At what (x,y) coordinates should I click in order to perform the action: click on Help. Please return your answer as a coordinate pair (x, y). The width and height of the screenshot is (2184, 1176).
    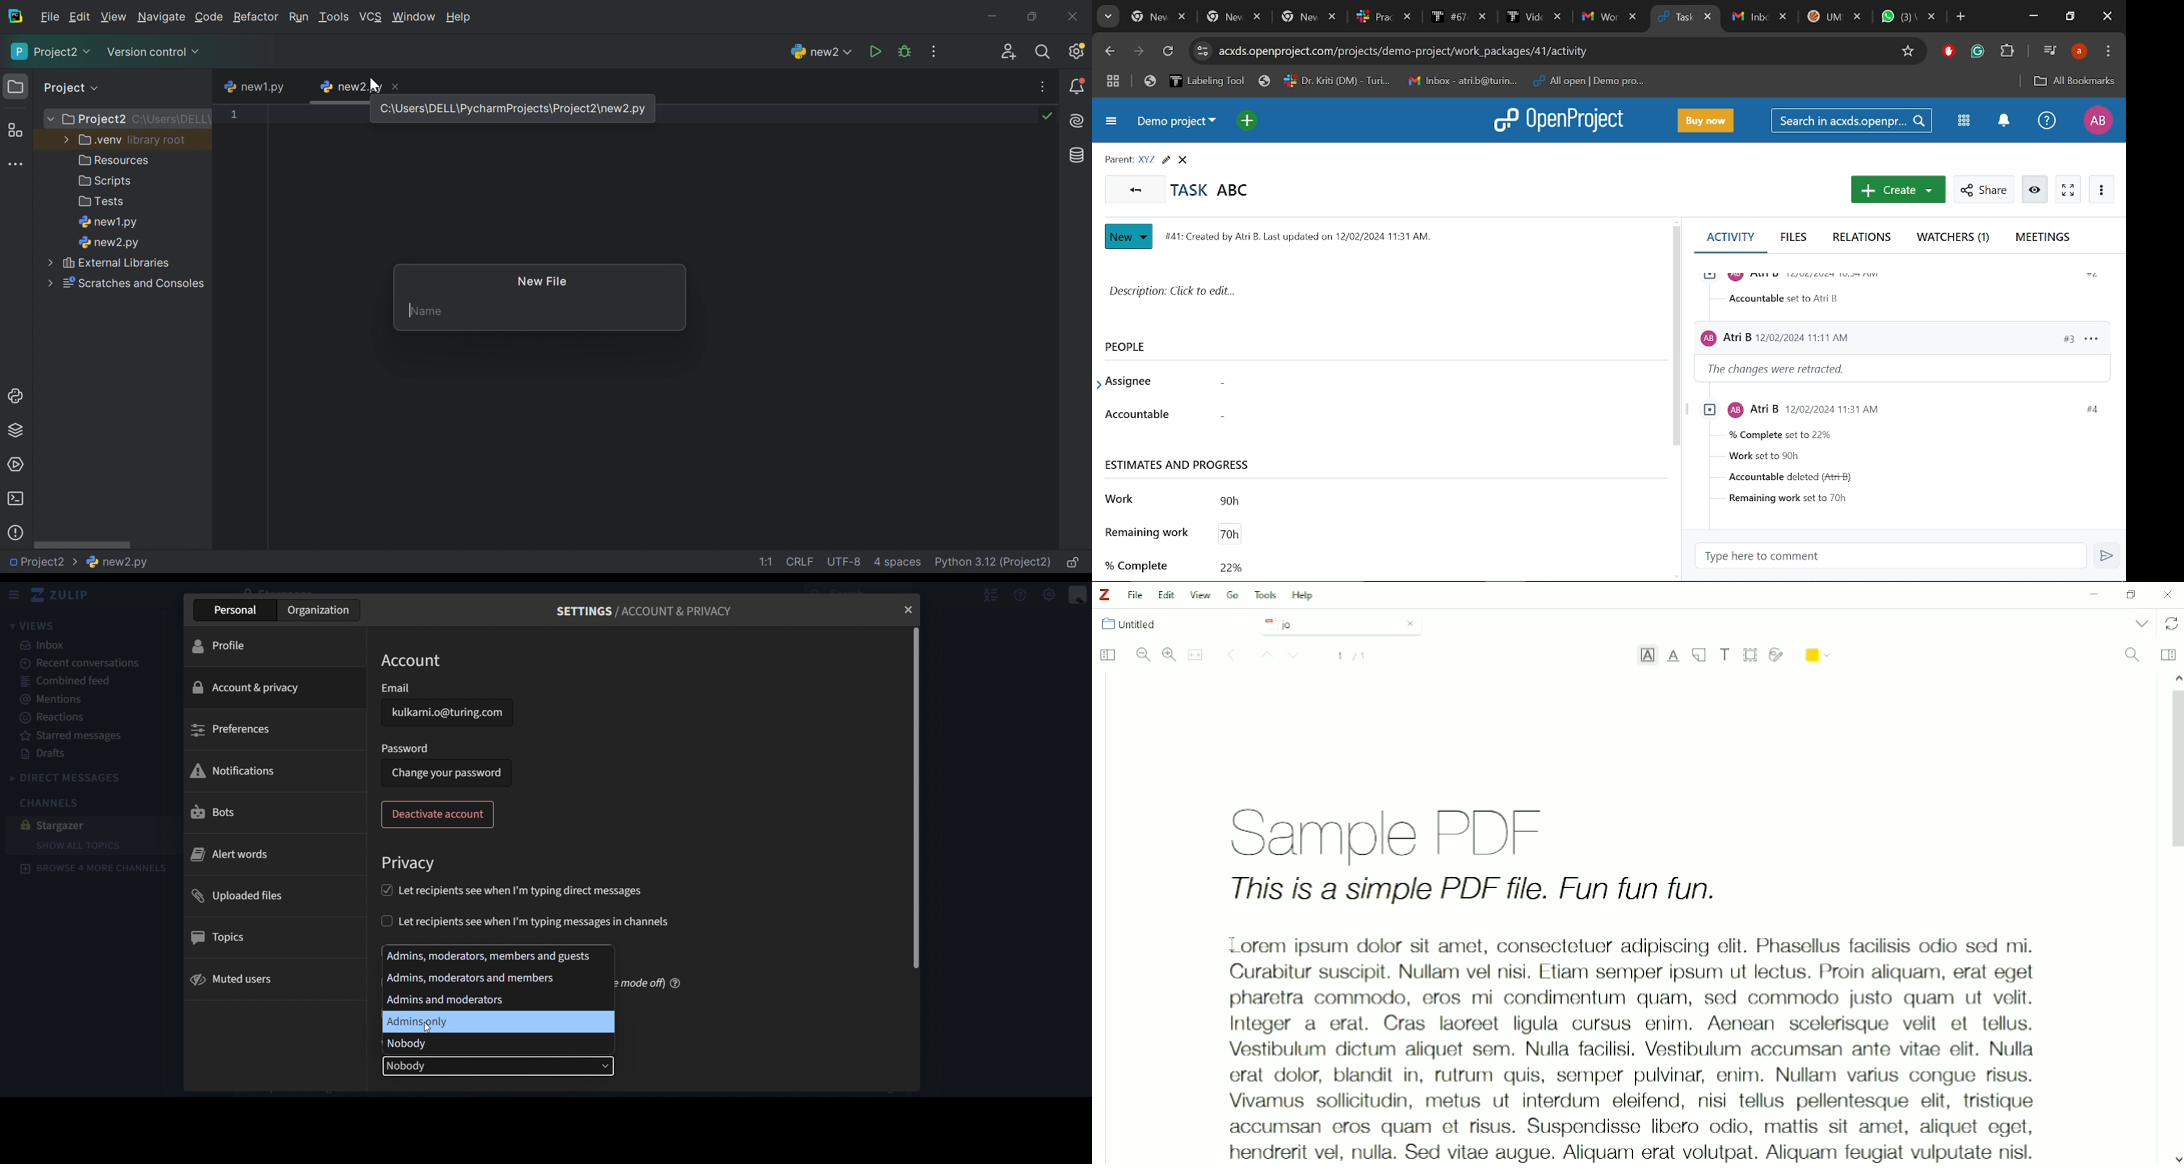
    Looking at the image, I should click on (2047, 122).